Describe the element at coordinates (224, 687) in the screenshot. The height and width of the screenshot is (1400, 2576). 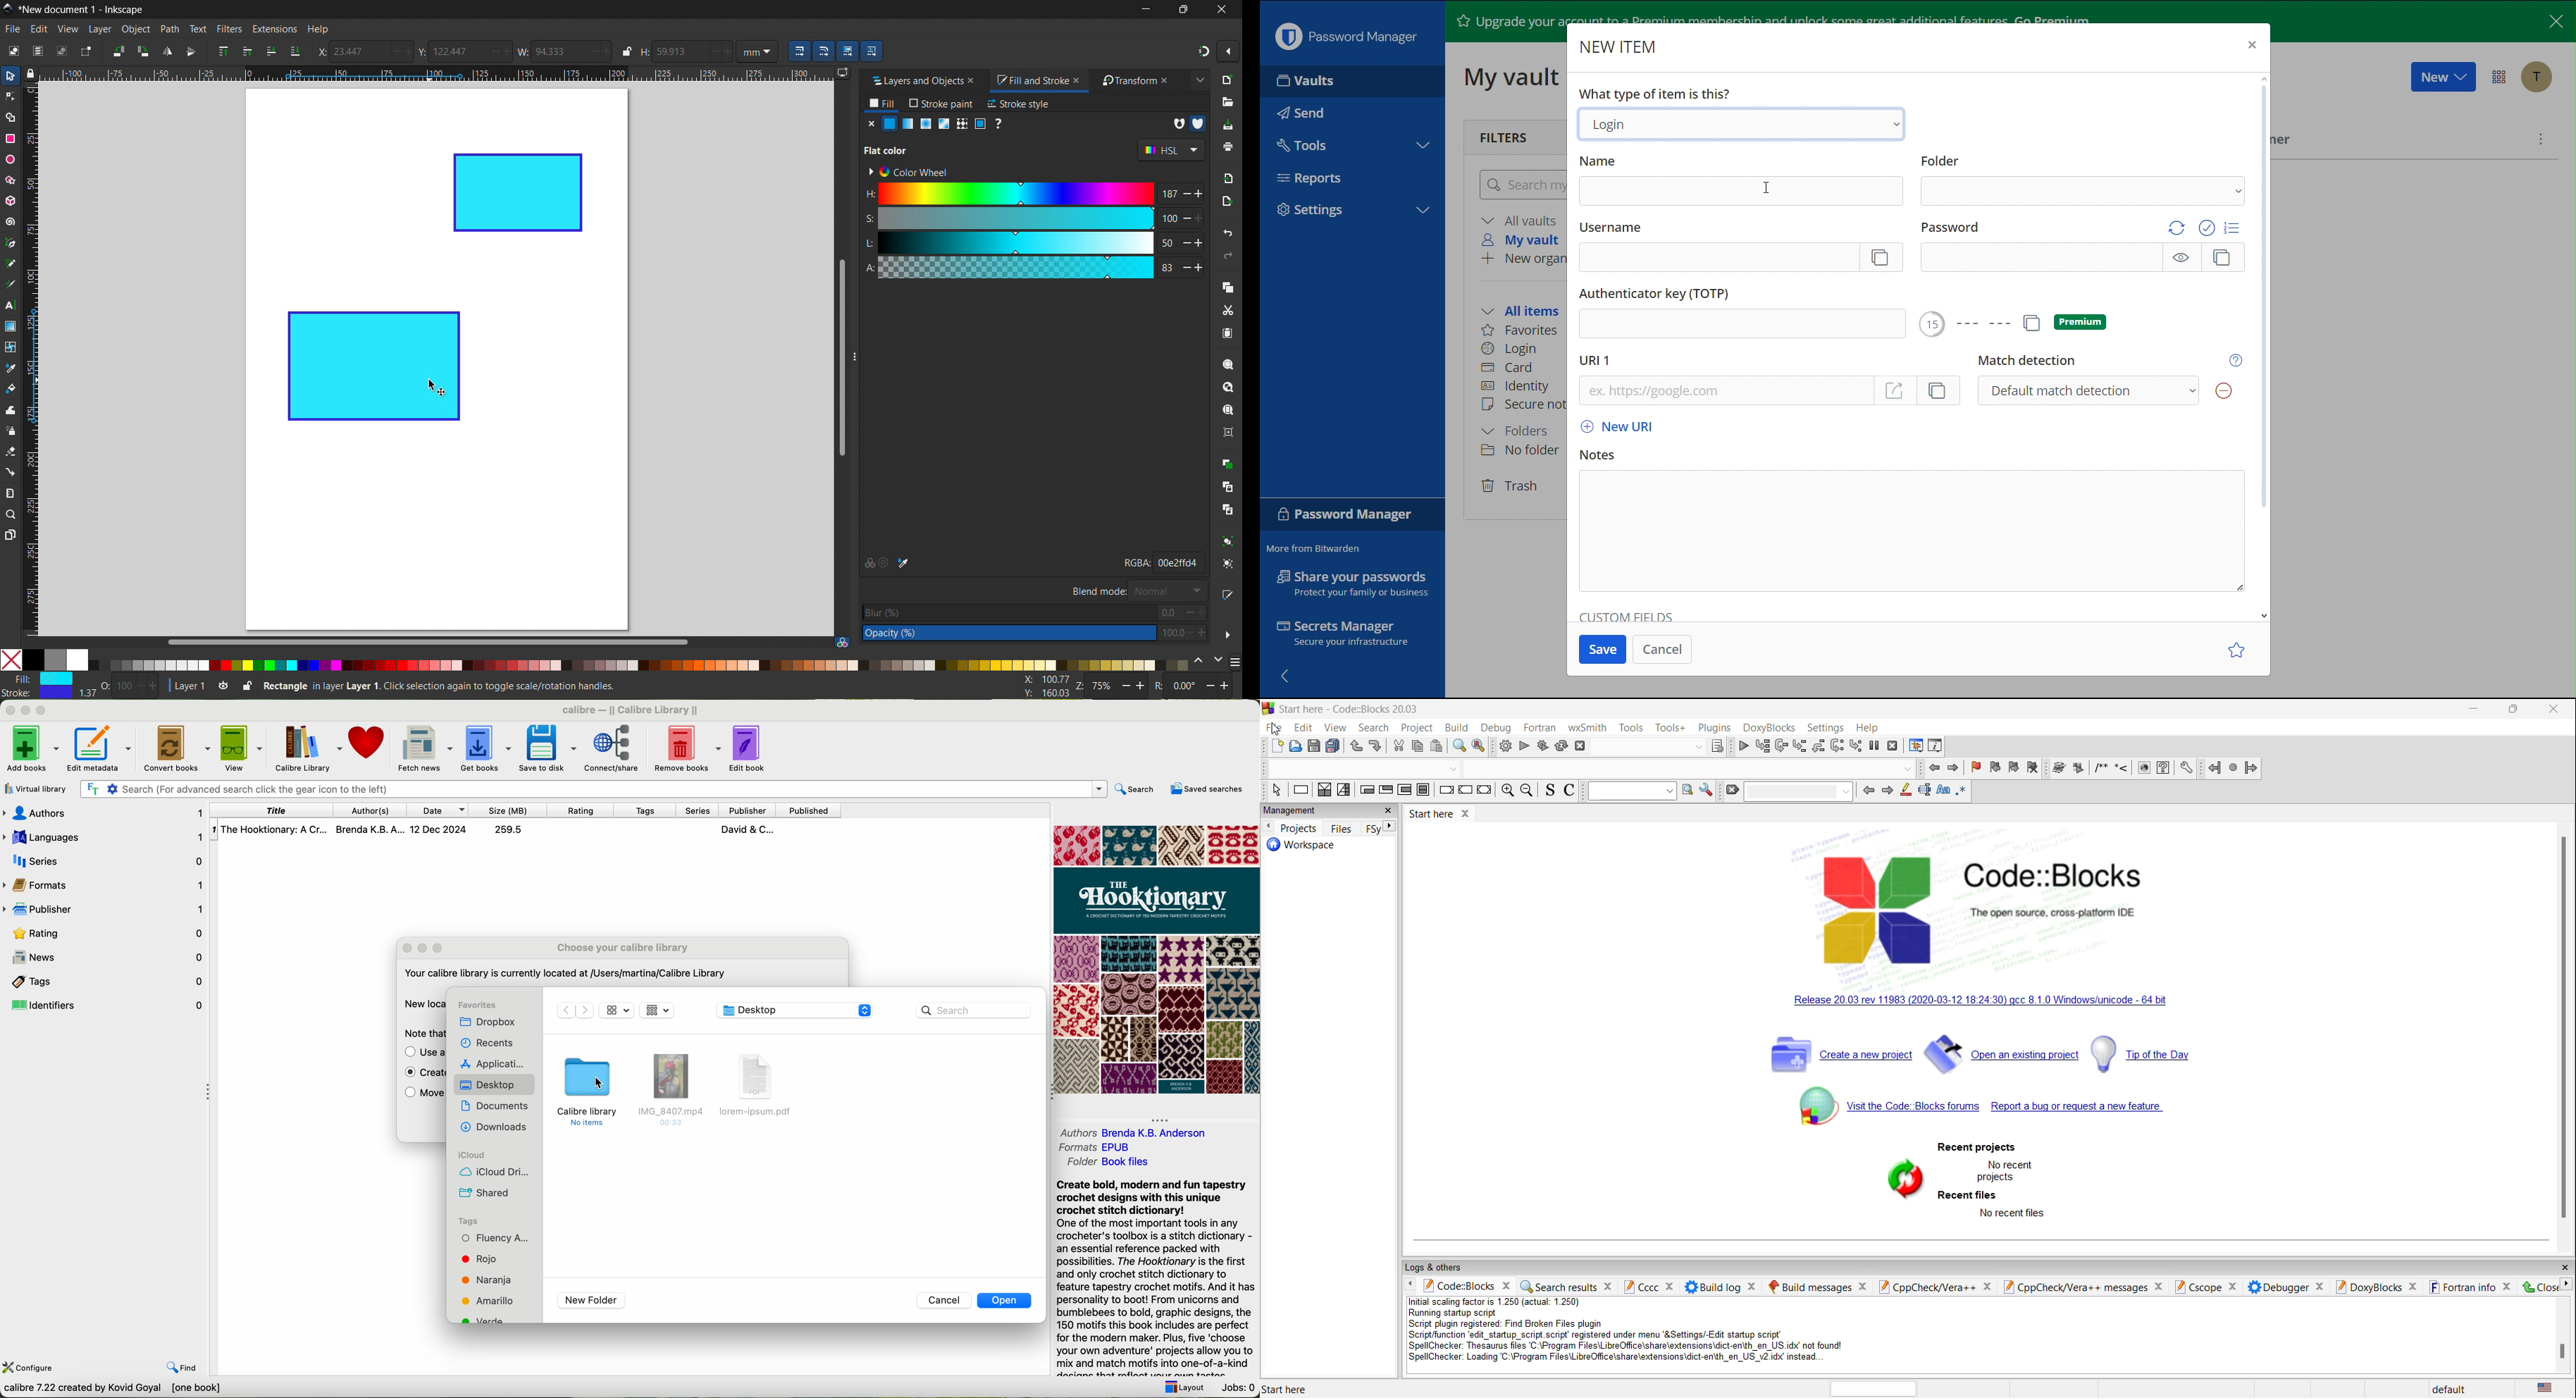
I see `toggle layer visibility` at that location.